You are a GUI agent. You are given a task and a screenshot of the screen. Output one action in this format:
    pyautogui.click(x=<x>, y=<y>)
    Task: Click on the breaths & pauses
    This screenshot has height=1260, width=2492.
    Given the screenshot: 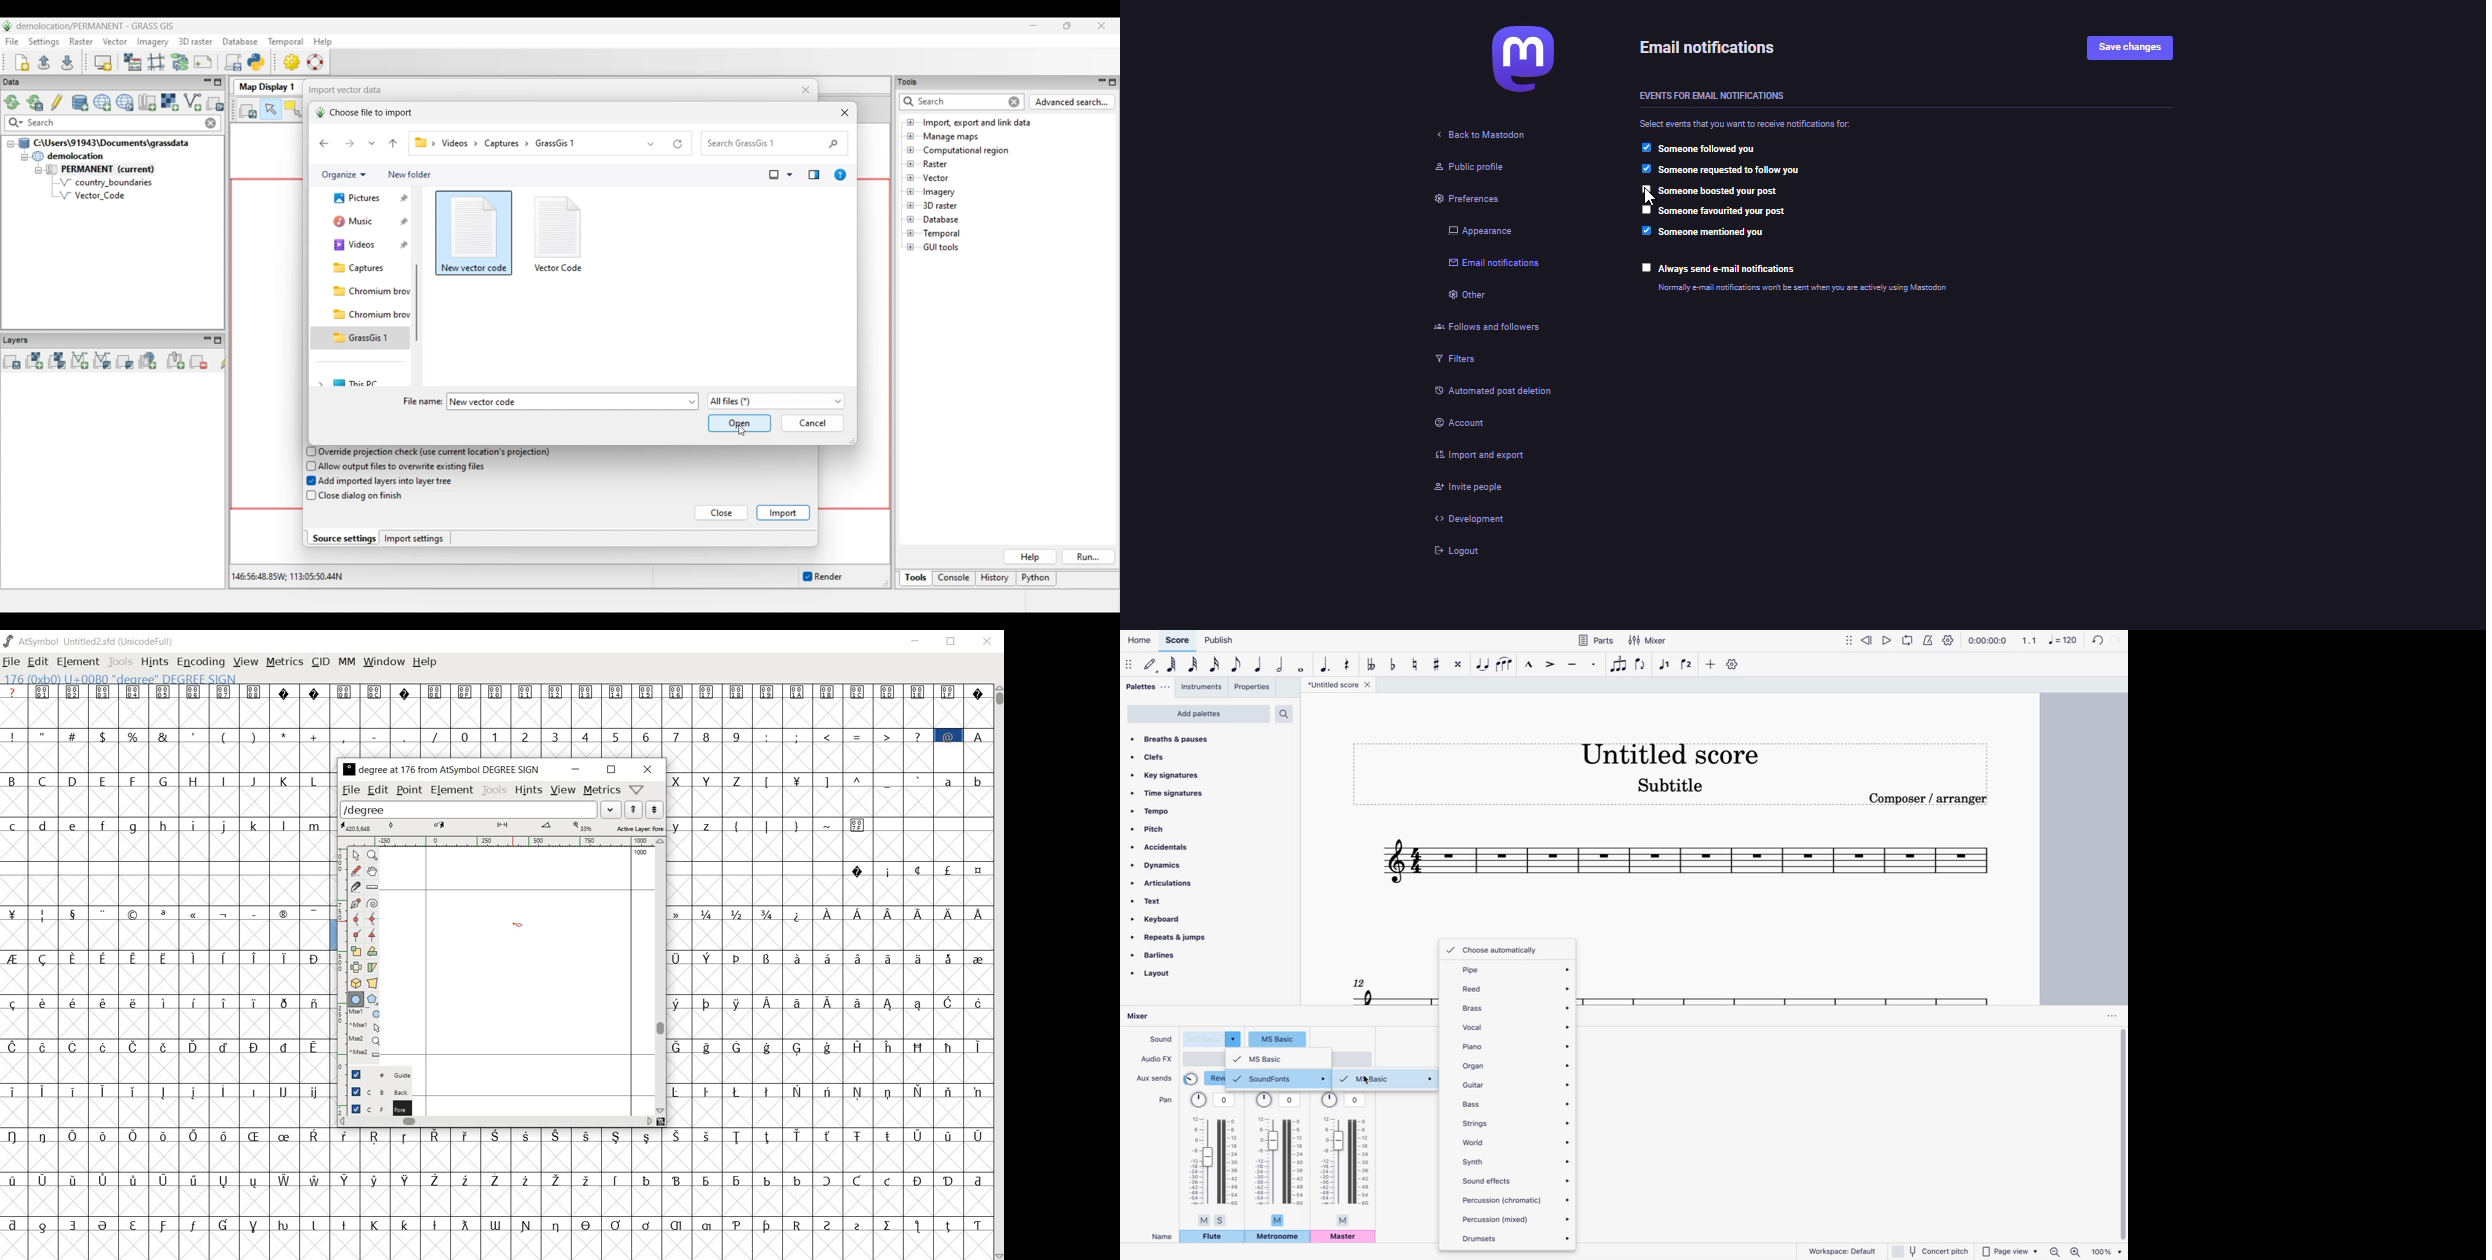 What is the action you would take?
    pyautogui.click(x=1187, y=739)
    